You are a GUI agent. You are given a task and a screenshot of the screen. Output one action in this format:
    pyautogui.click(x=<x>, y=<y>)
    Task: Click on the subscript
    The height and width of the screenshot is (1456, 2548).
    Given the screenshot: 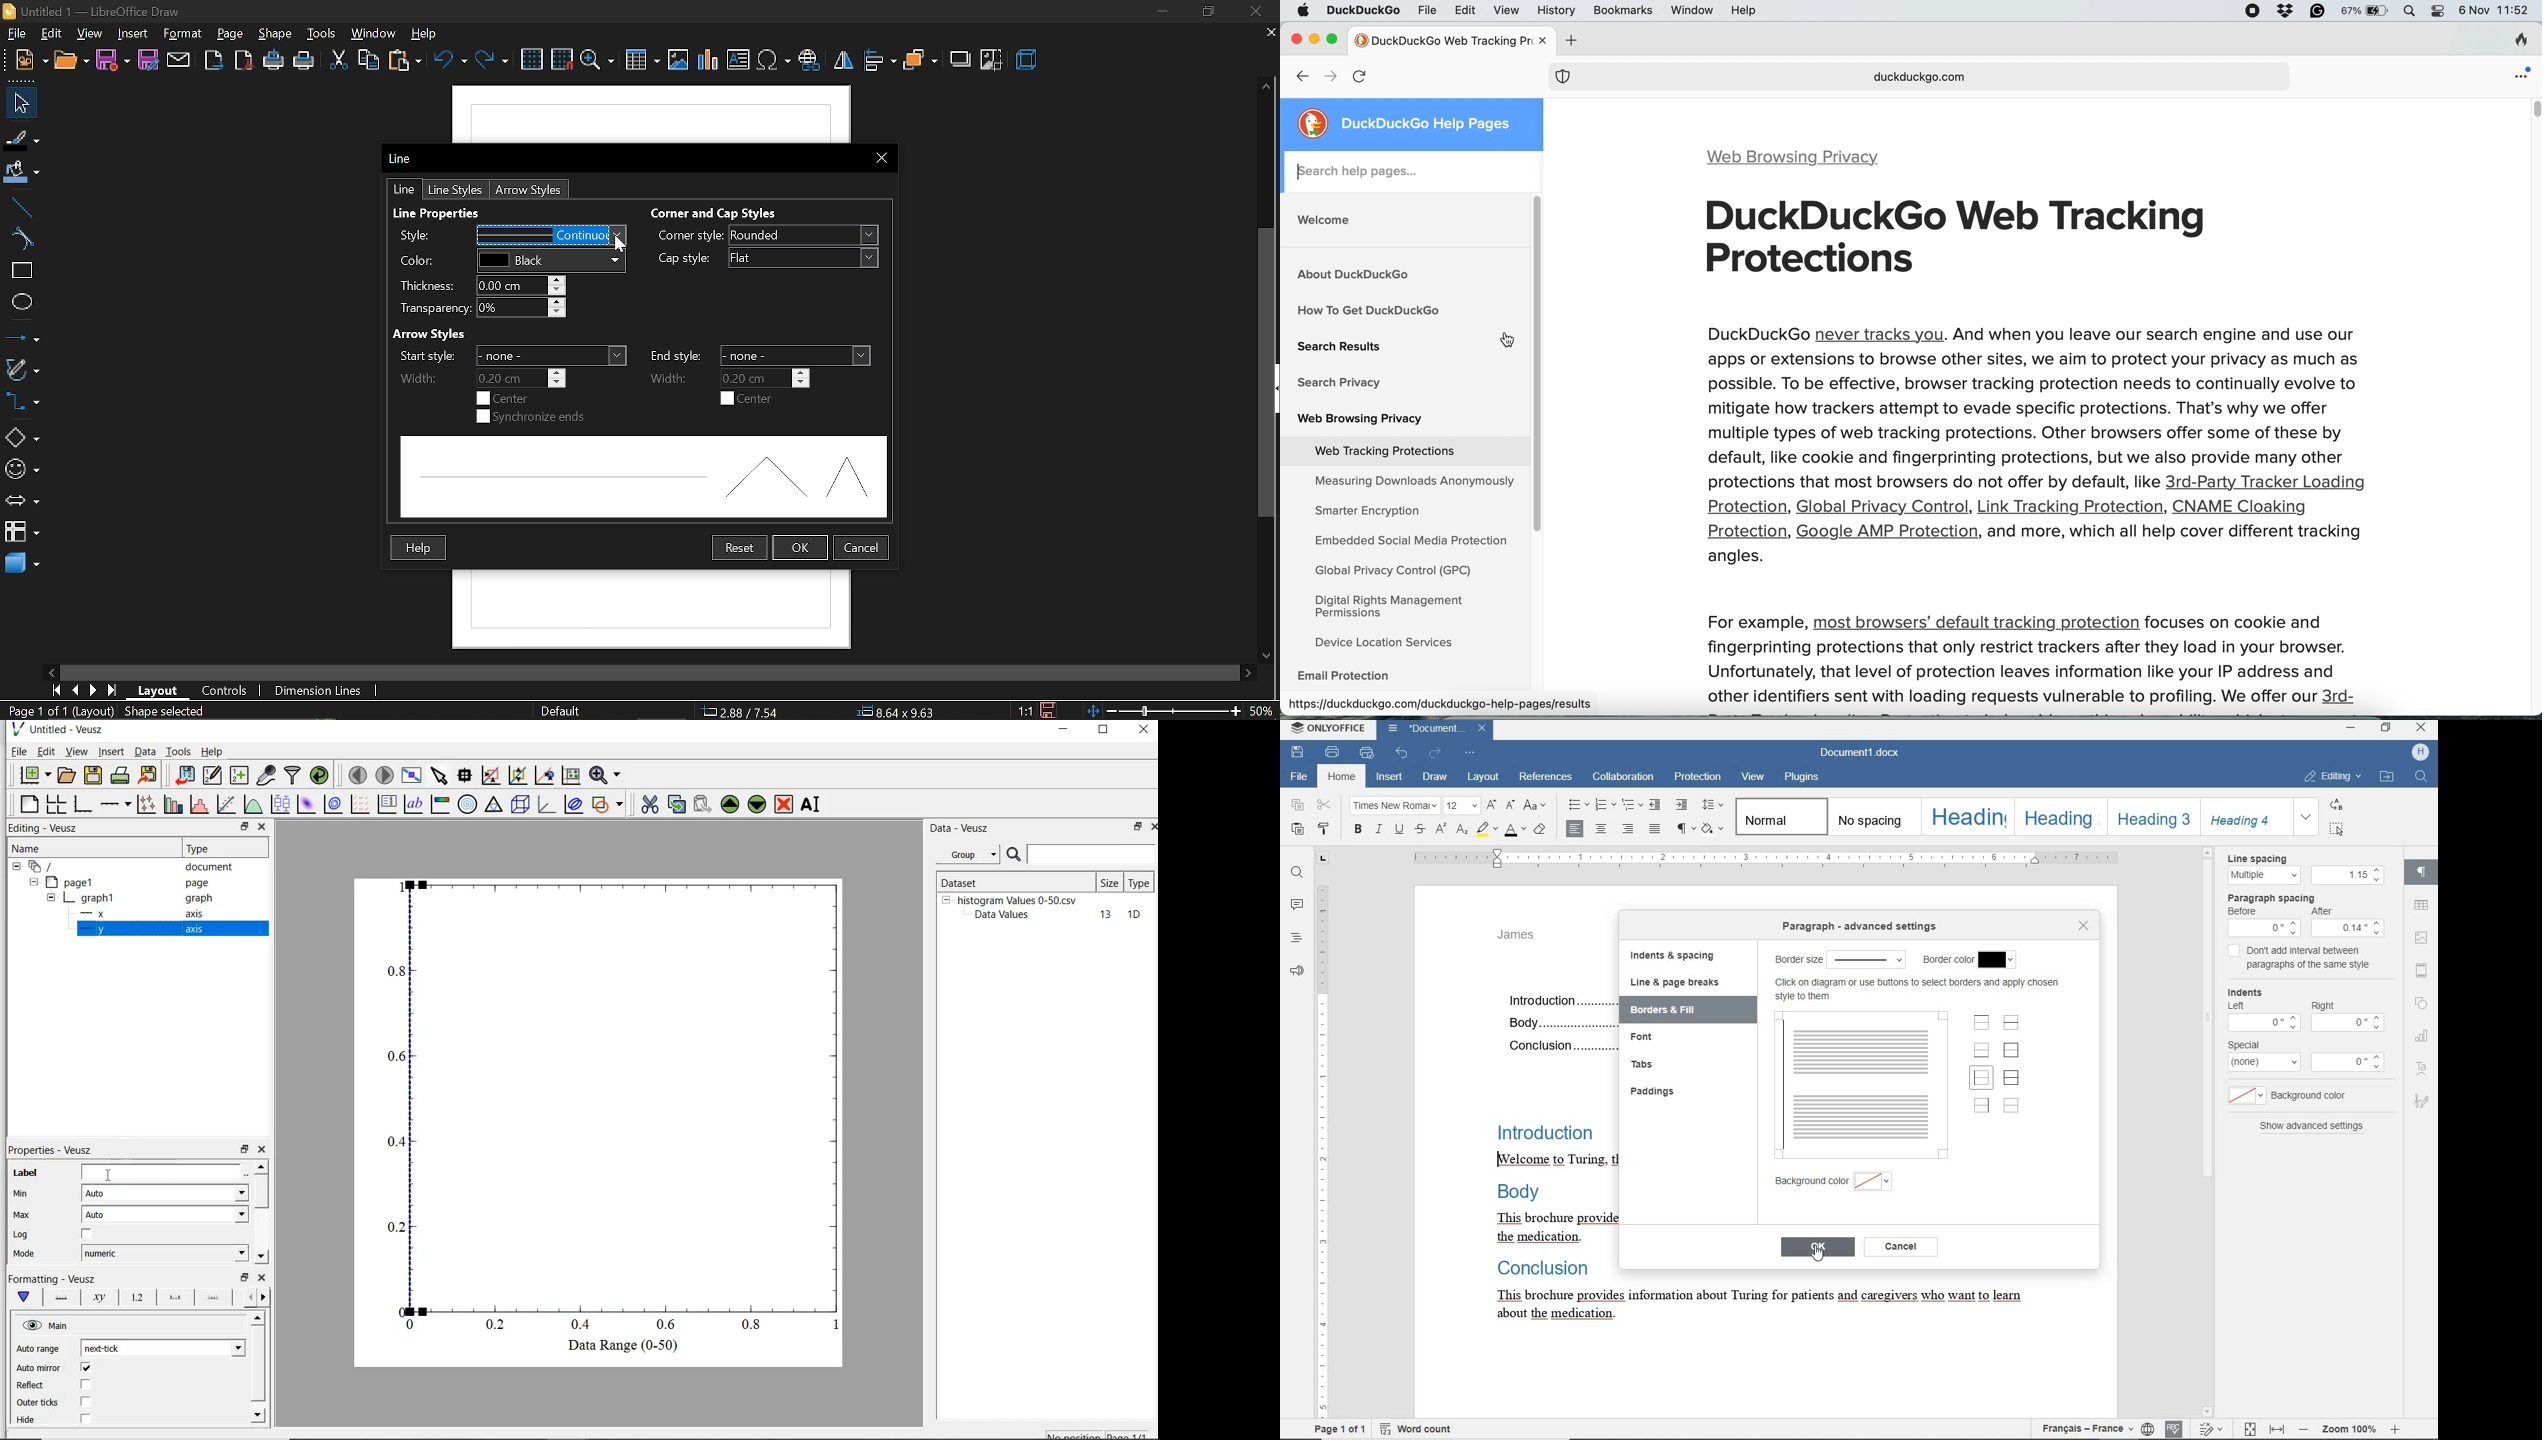 What is the action you would take?
    pyautogui.click(x=1463, y=831)
    